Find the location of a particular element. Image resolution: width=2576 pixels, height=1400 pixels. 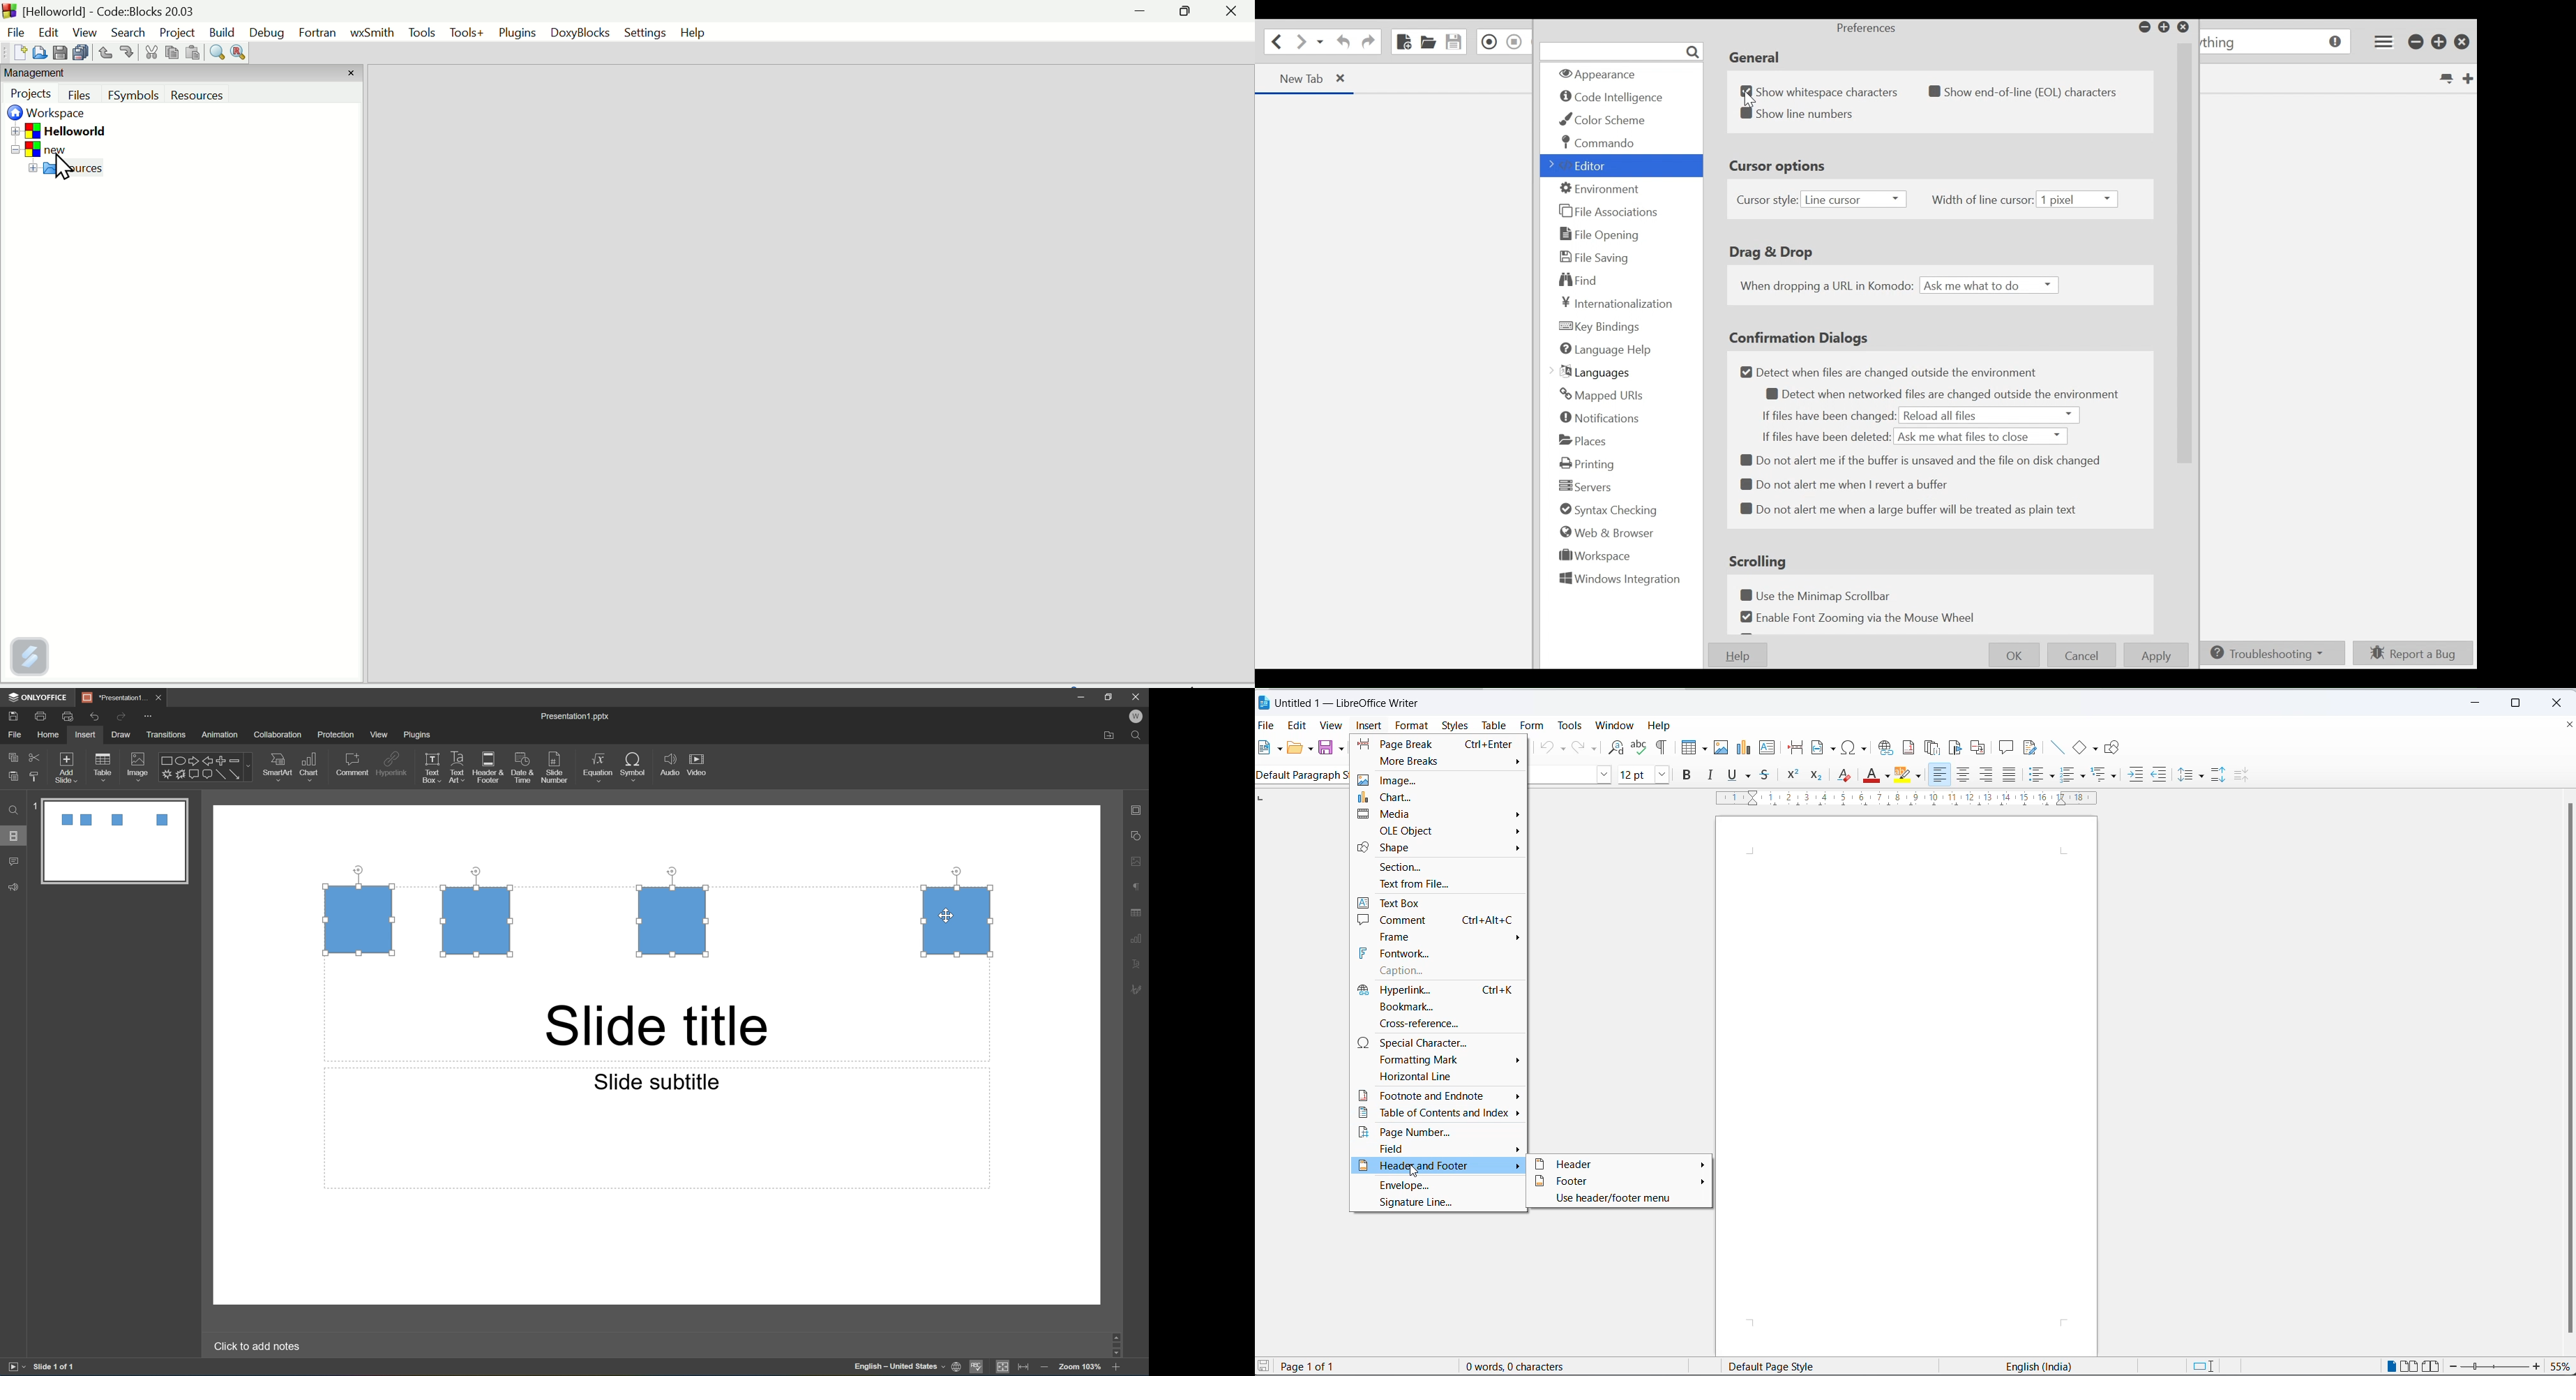

text art settings is located at coordinates (1141, 964).